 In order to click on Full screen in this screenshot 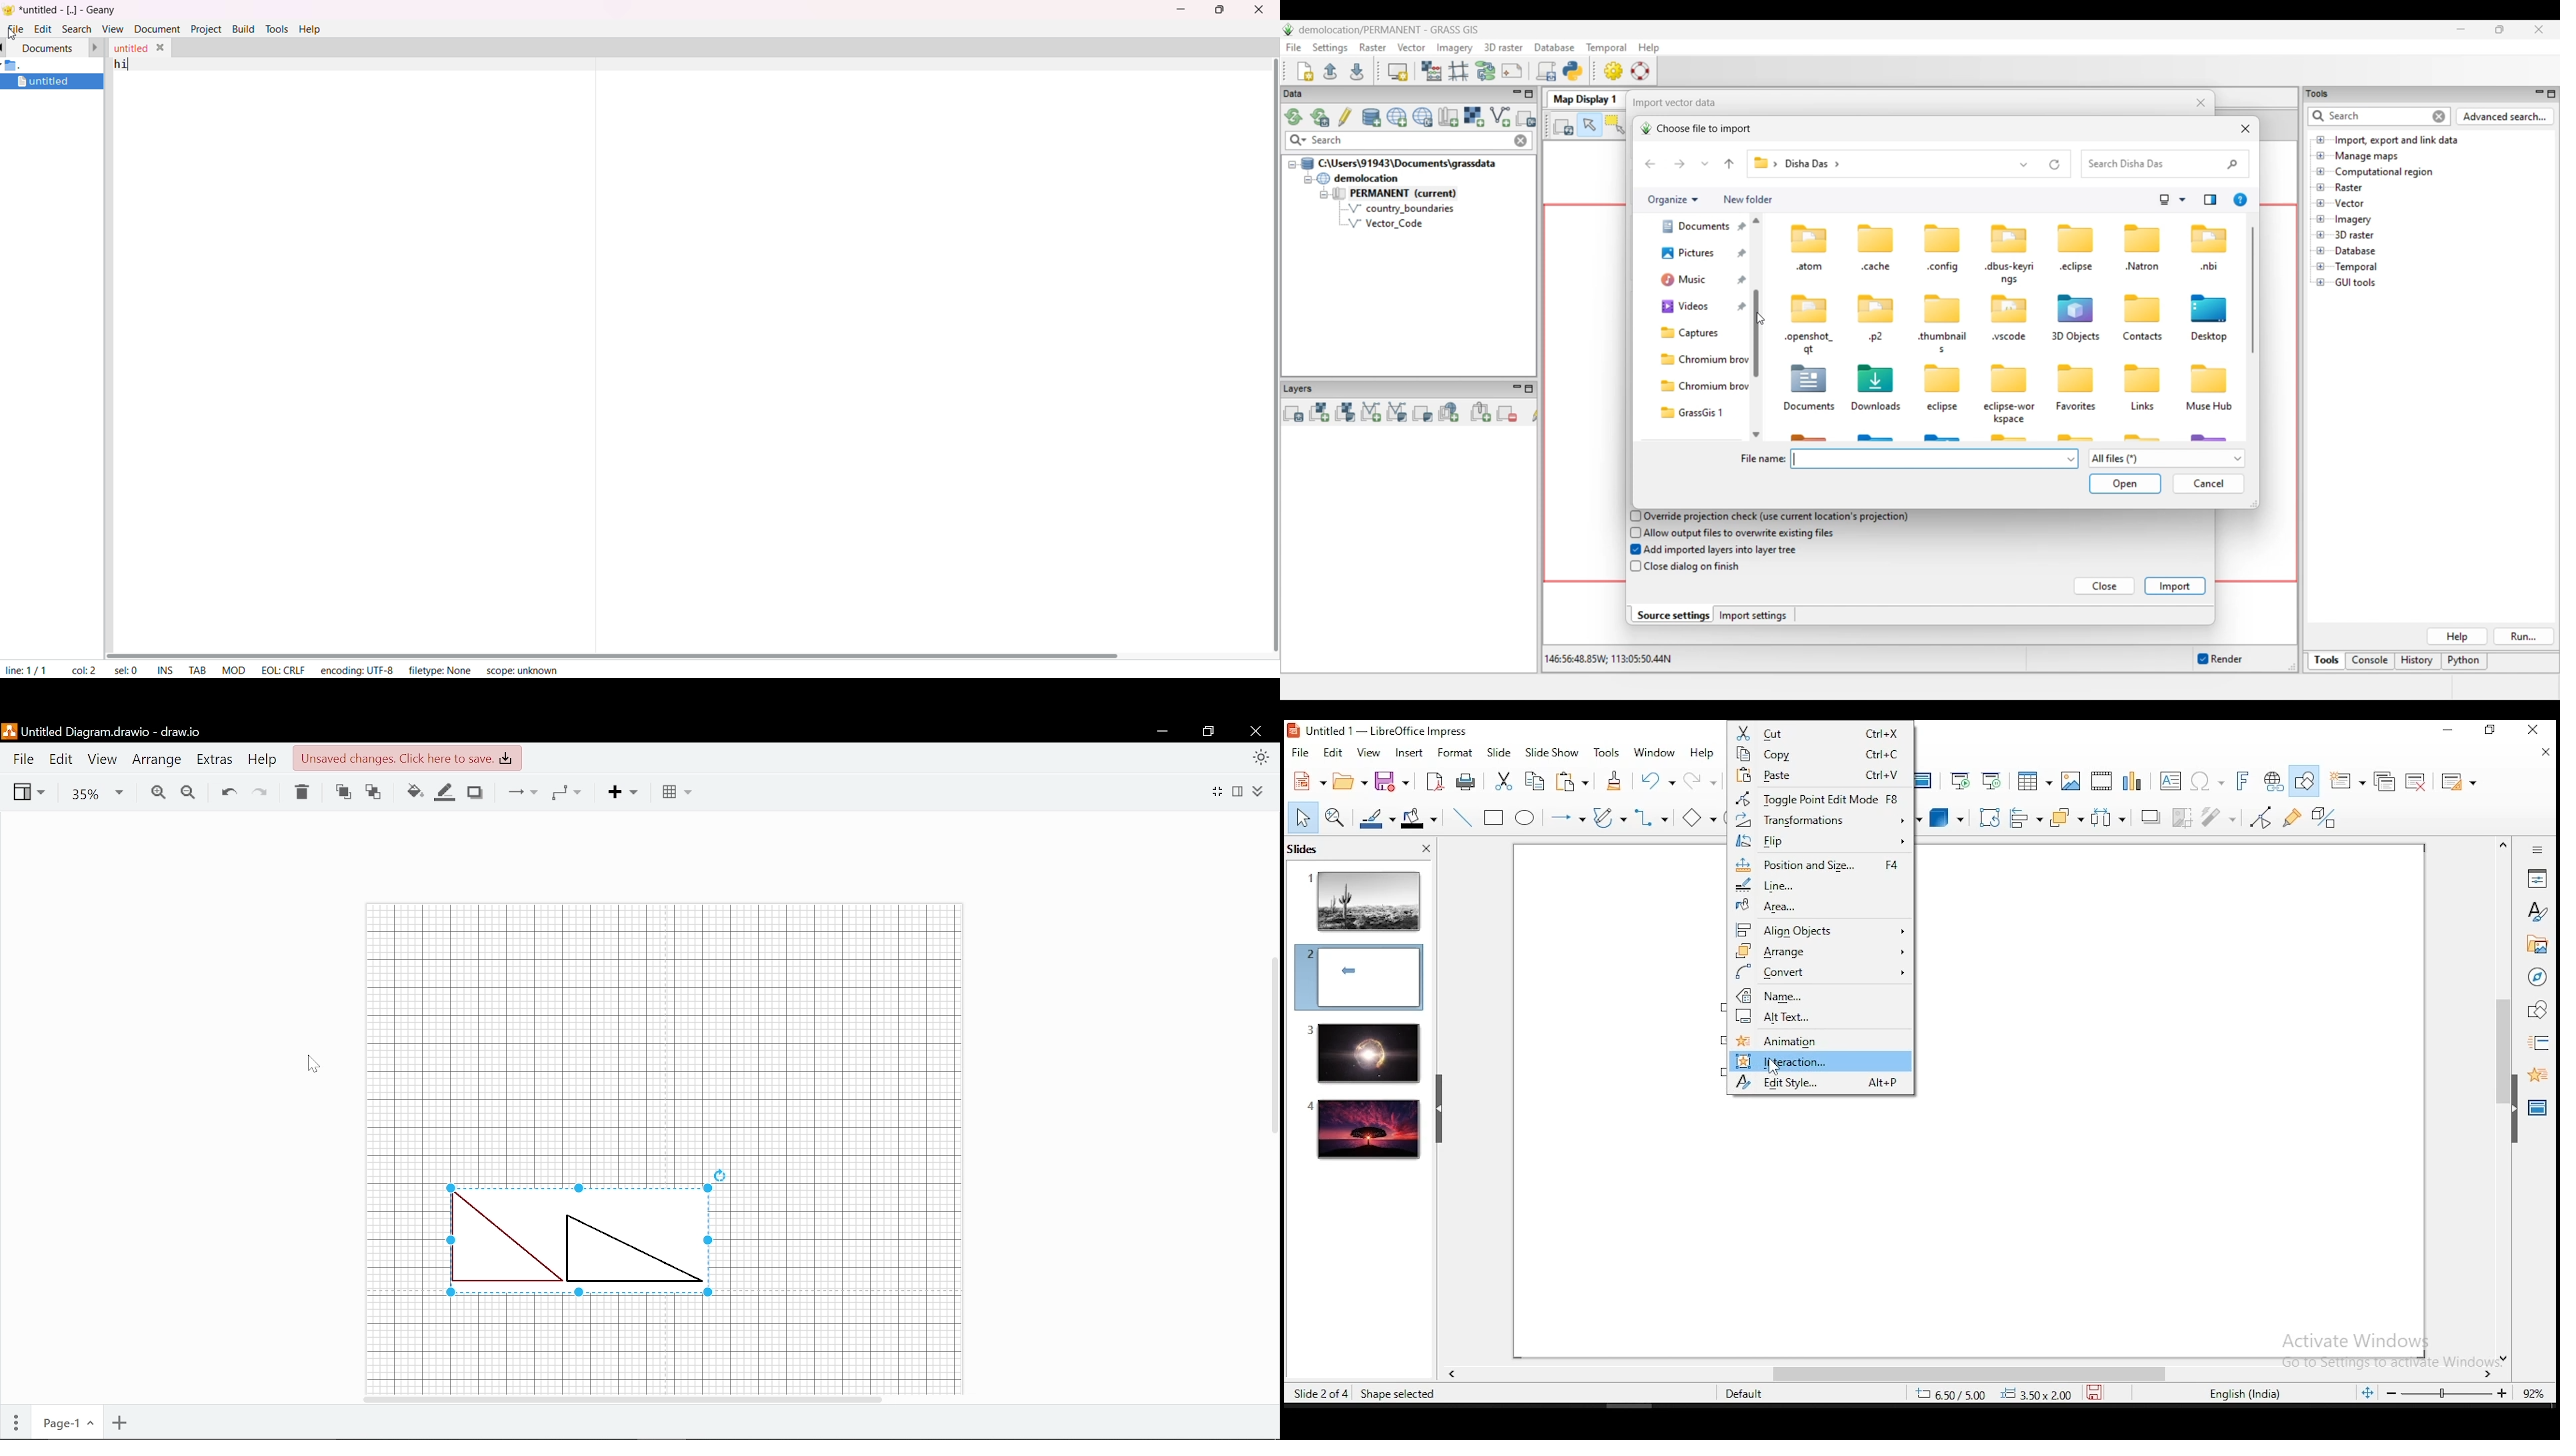, I will do `click(1216, 793)`.